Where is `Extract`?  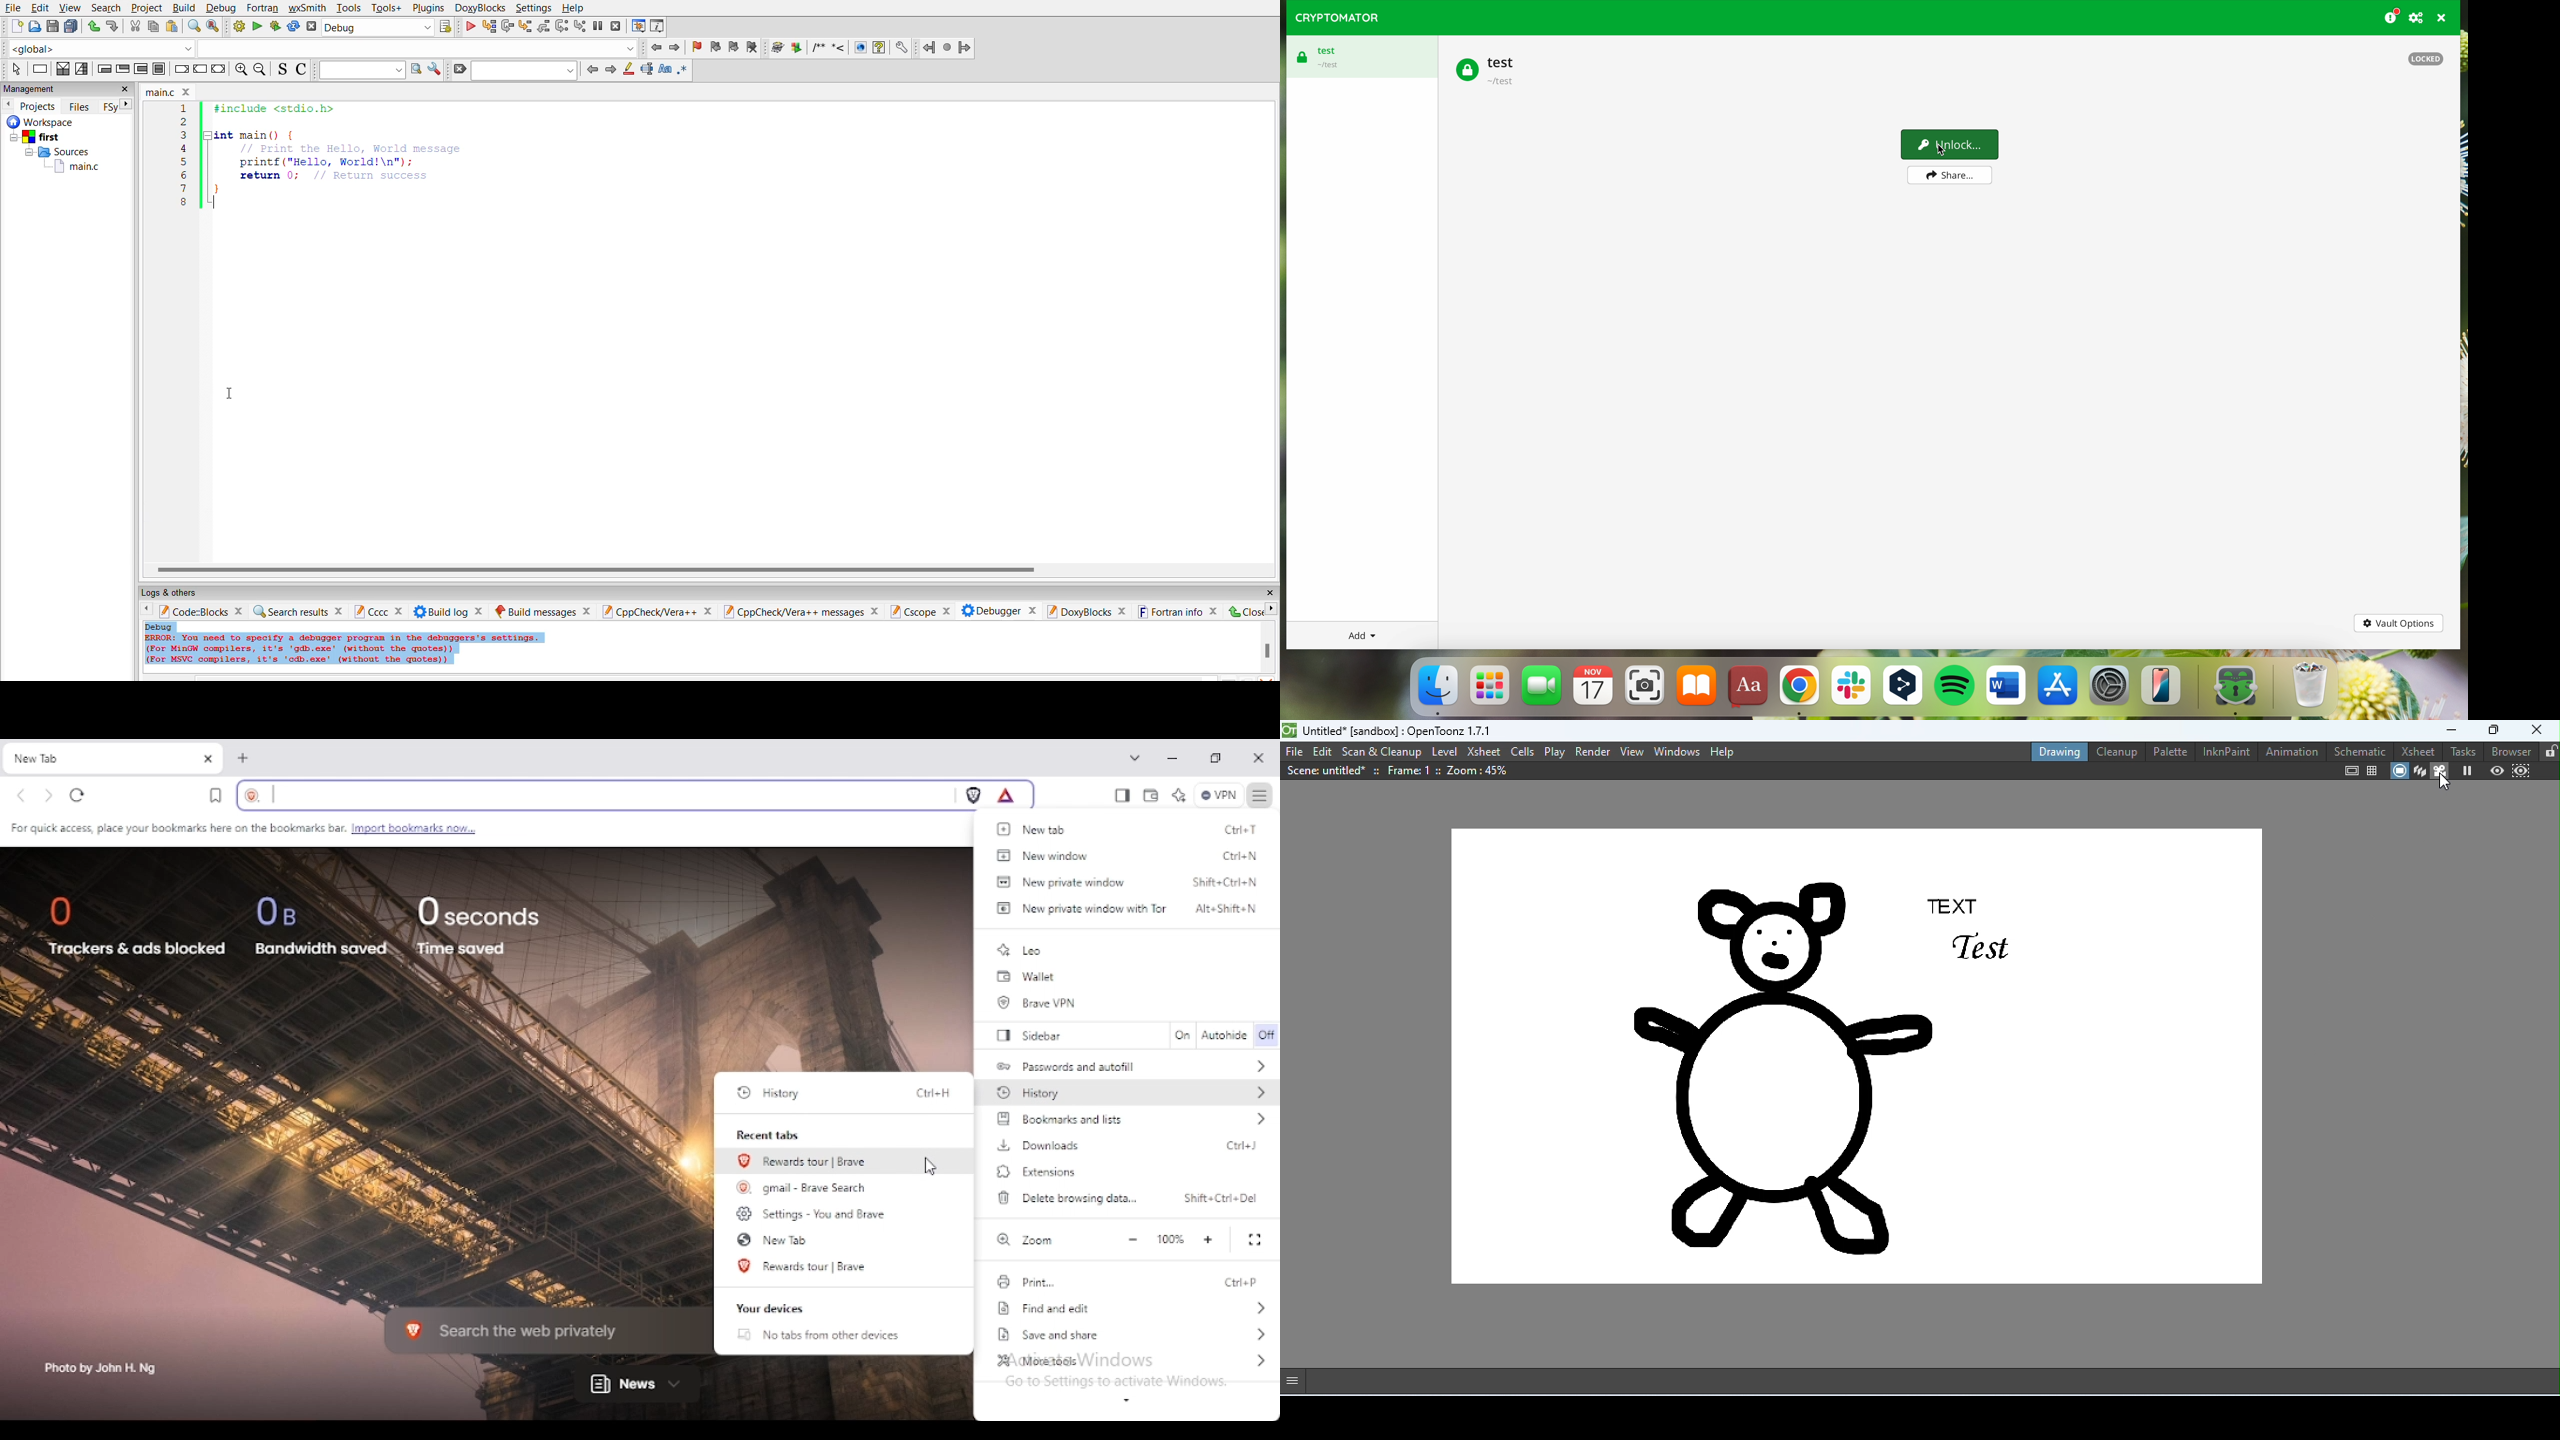
Extract is located at coordinates (796, 48).